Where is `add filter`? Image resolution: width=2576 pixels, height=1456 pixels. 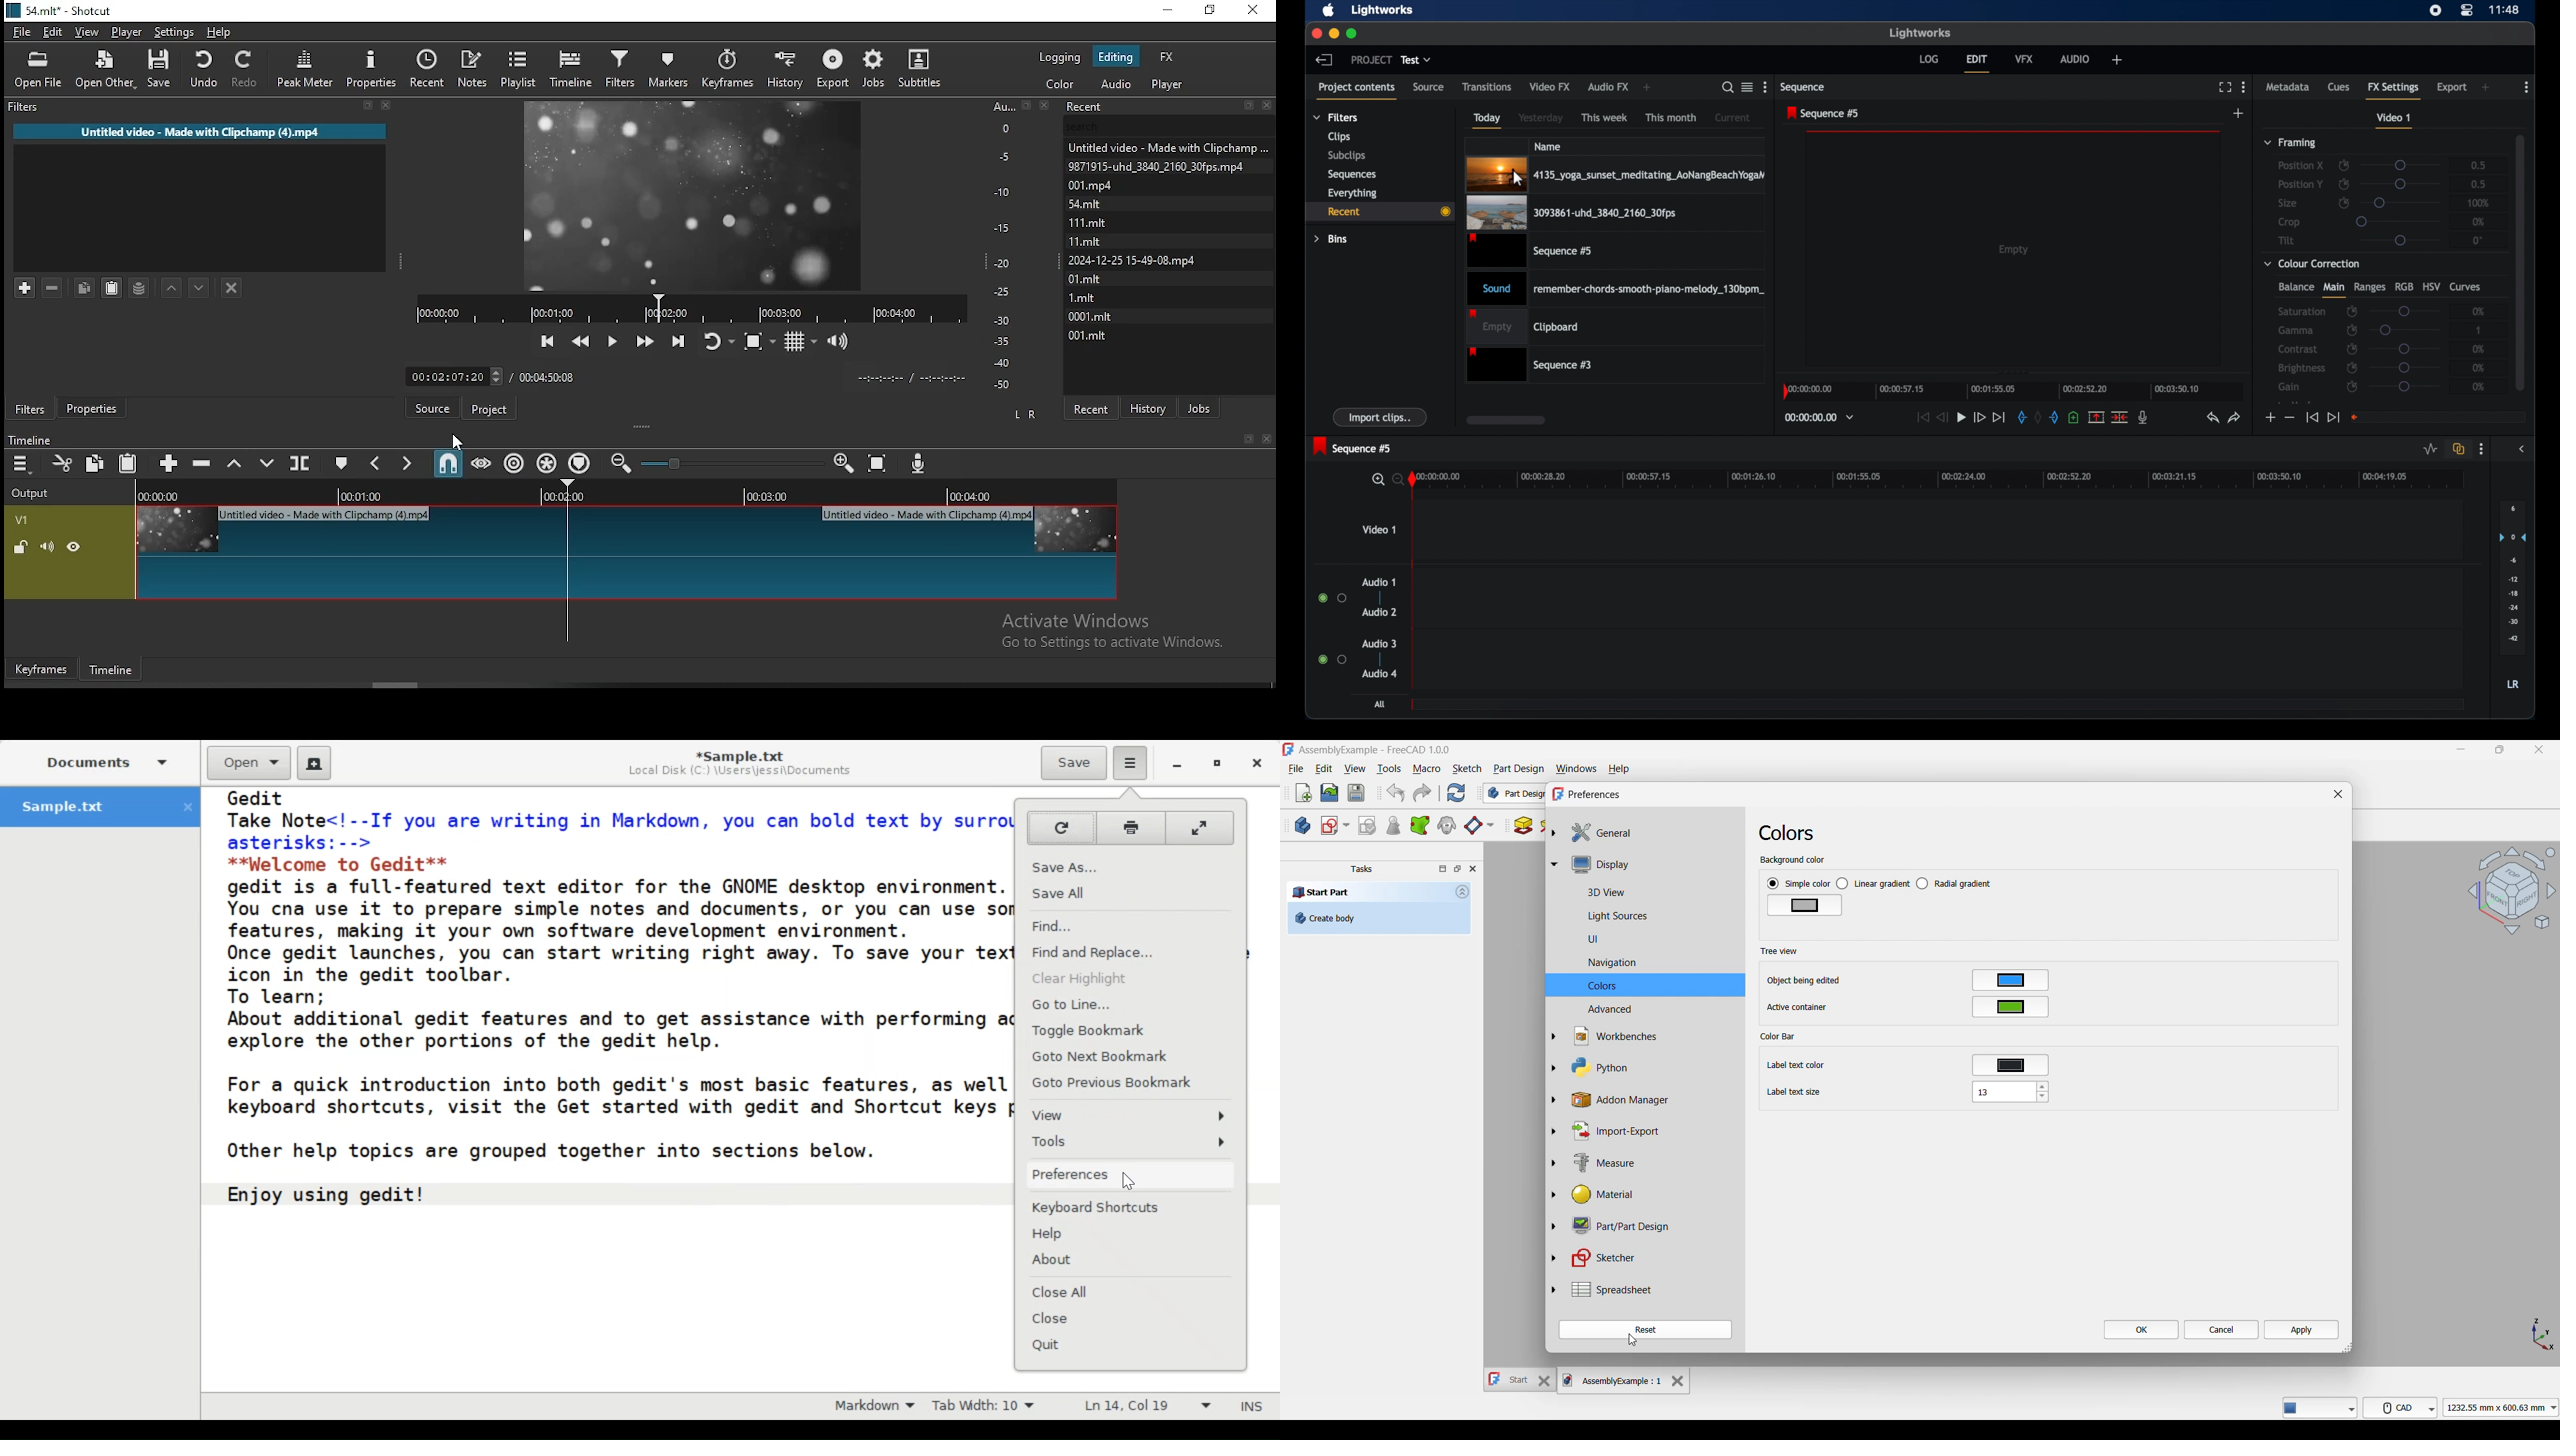
add filter is located at coordinates (25, 286).